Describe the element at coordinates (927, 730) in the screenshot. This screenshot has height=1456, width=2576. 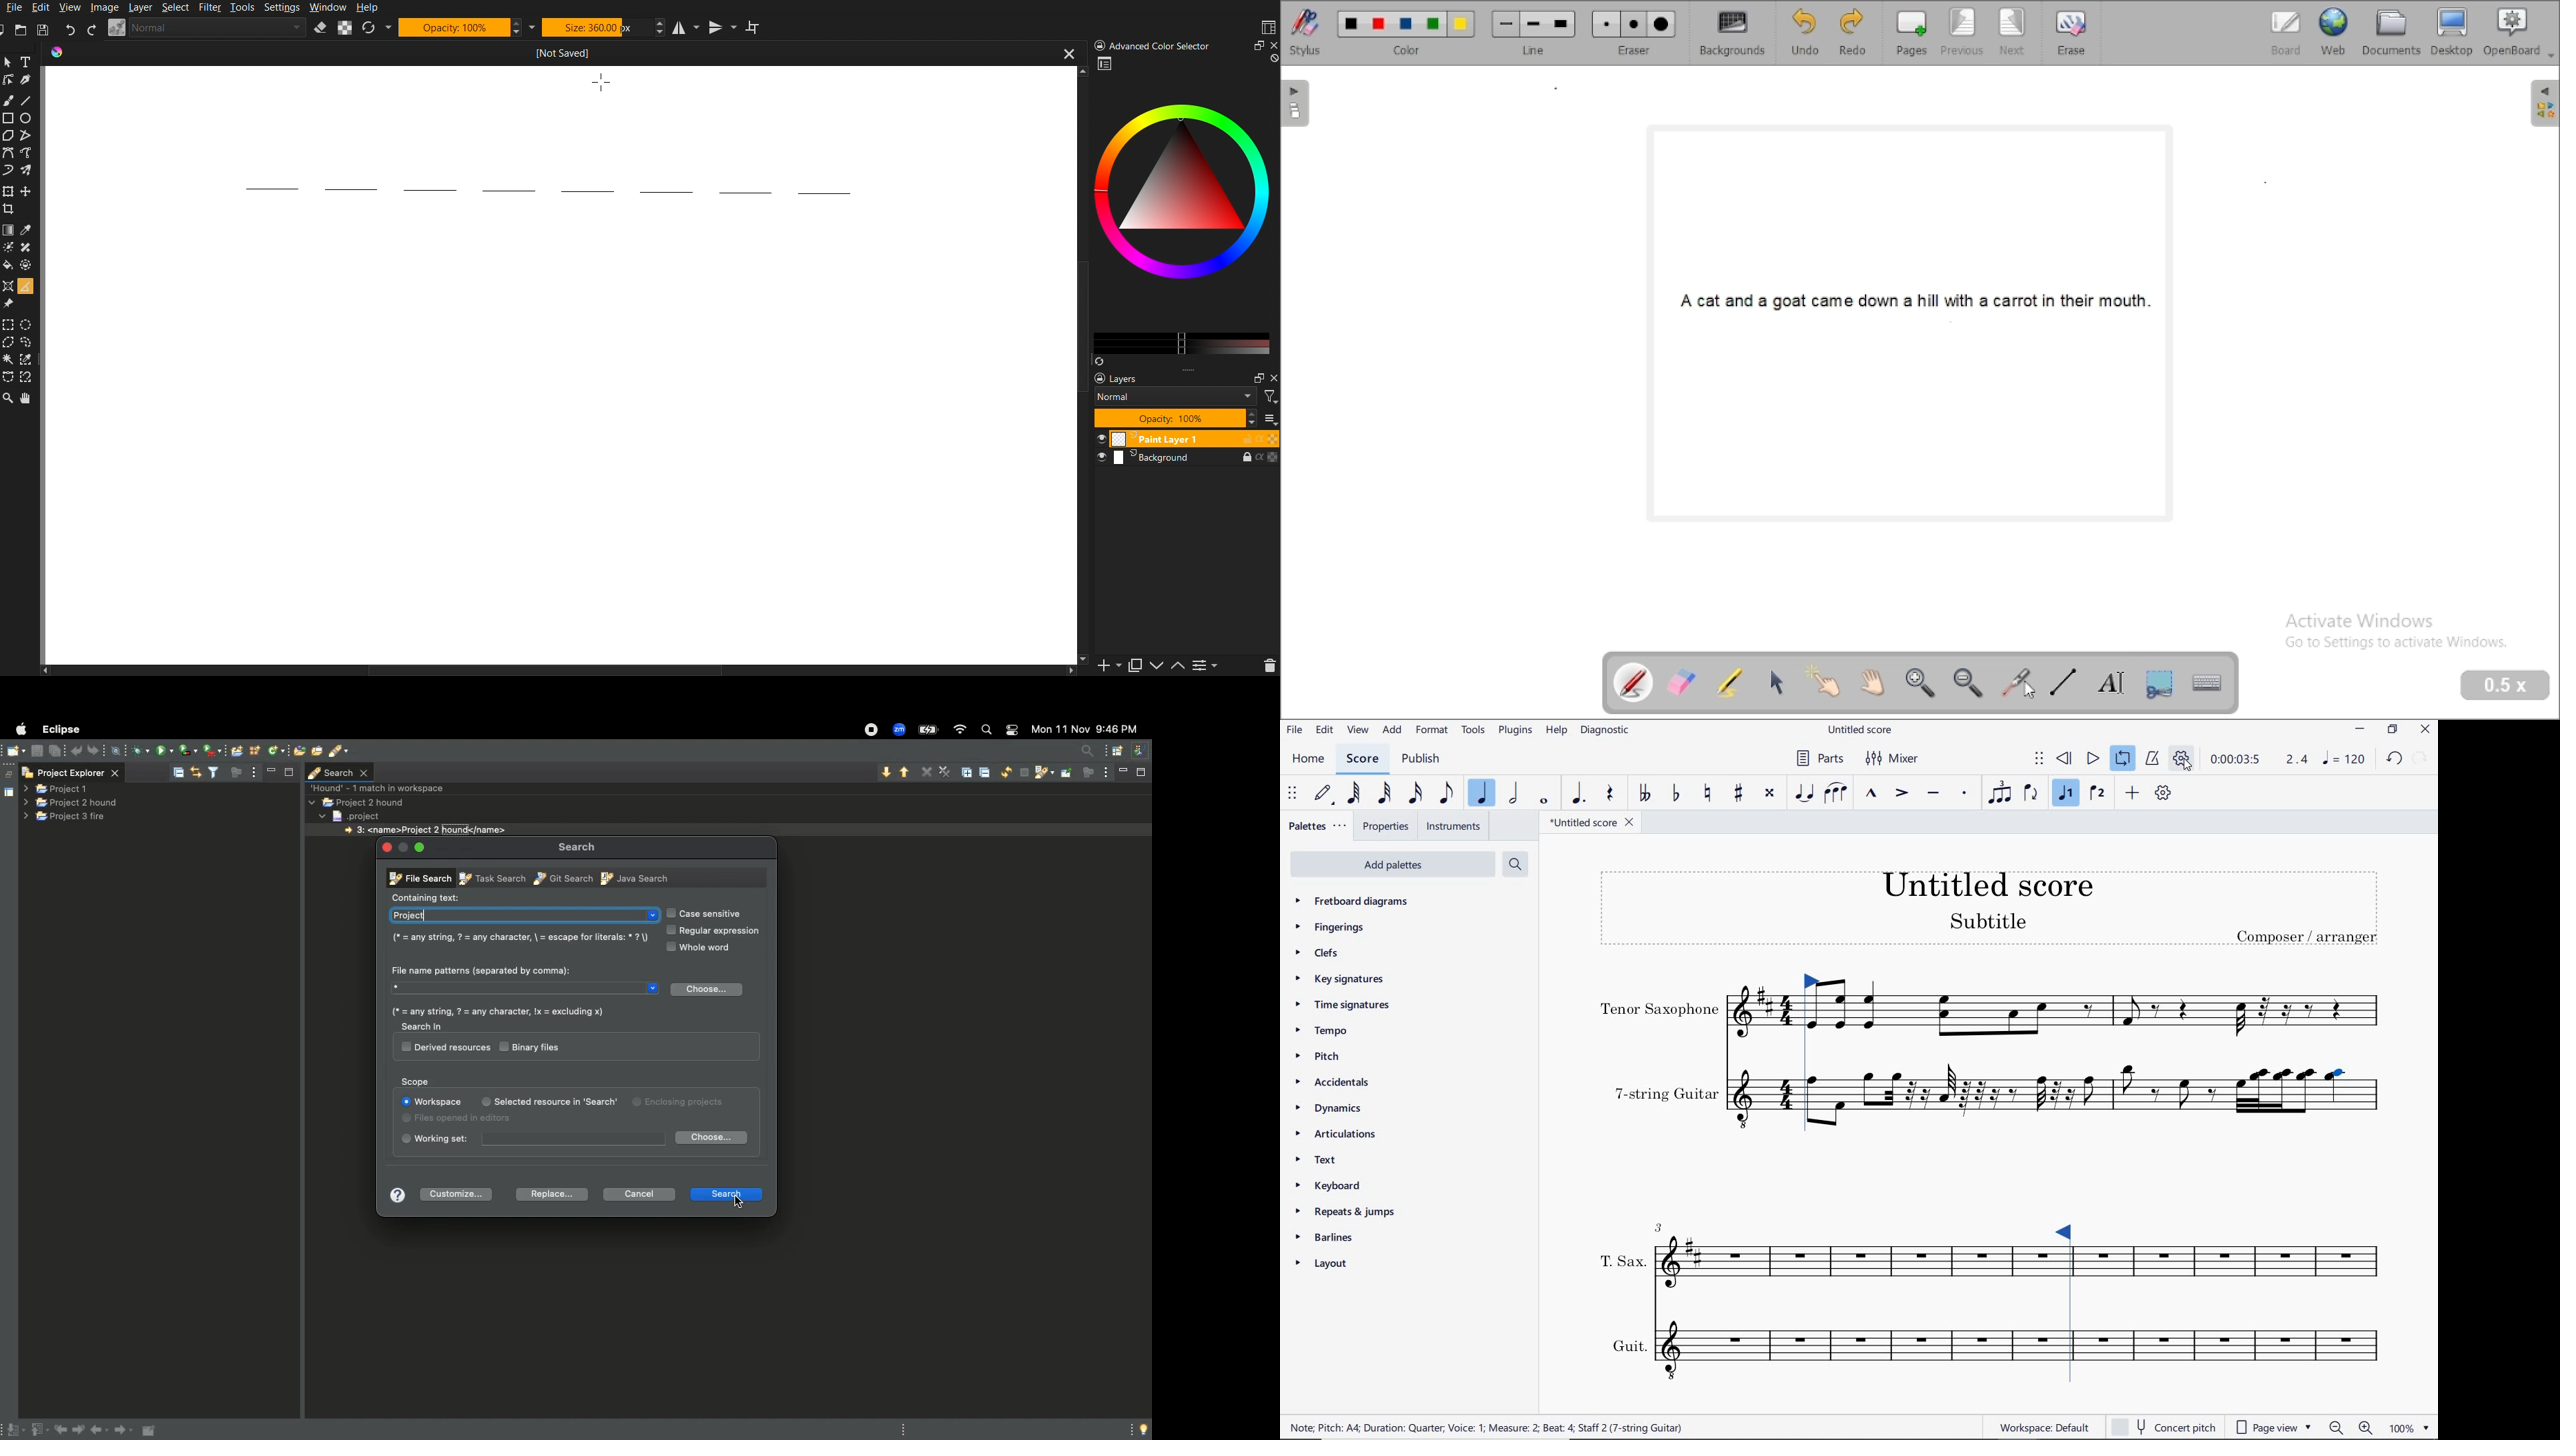
I see `Charge` at that location.